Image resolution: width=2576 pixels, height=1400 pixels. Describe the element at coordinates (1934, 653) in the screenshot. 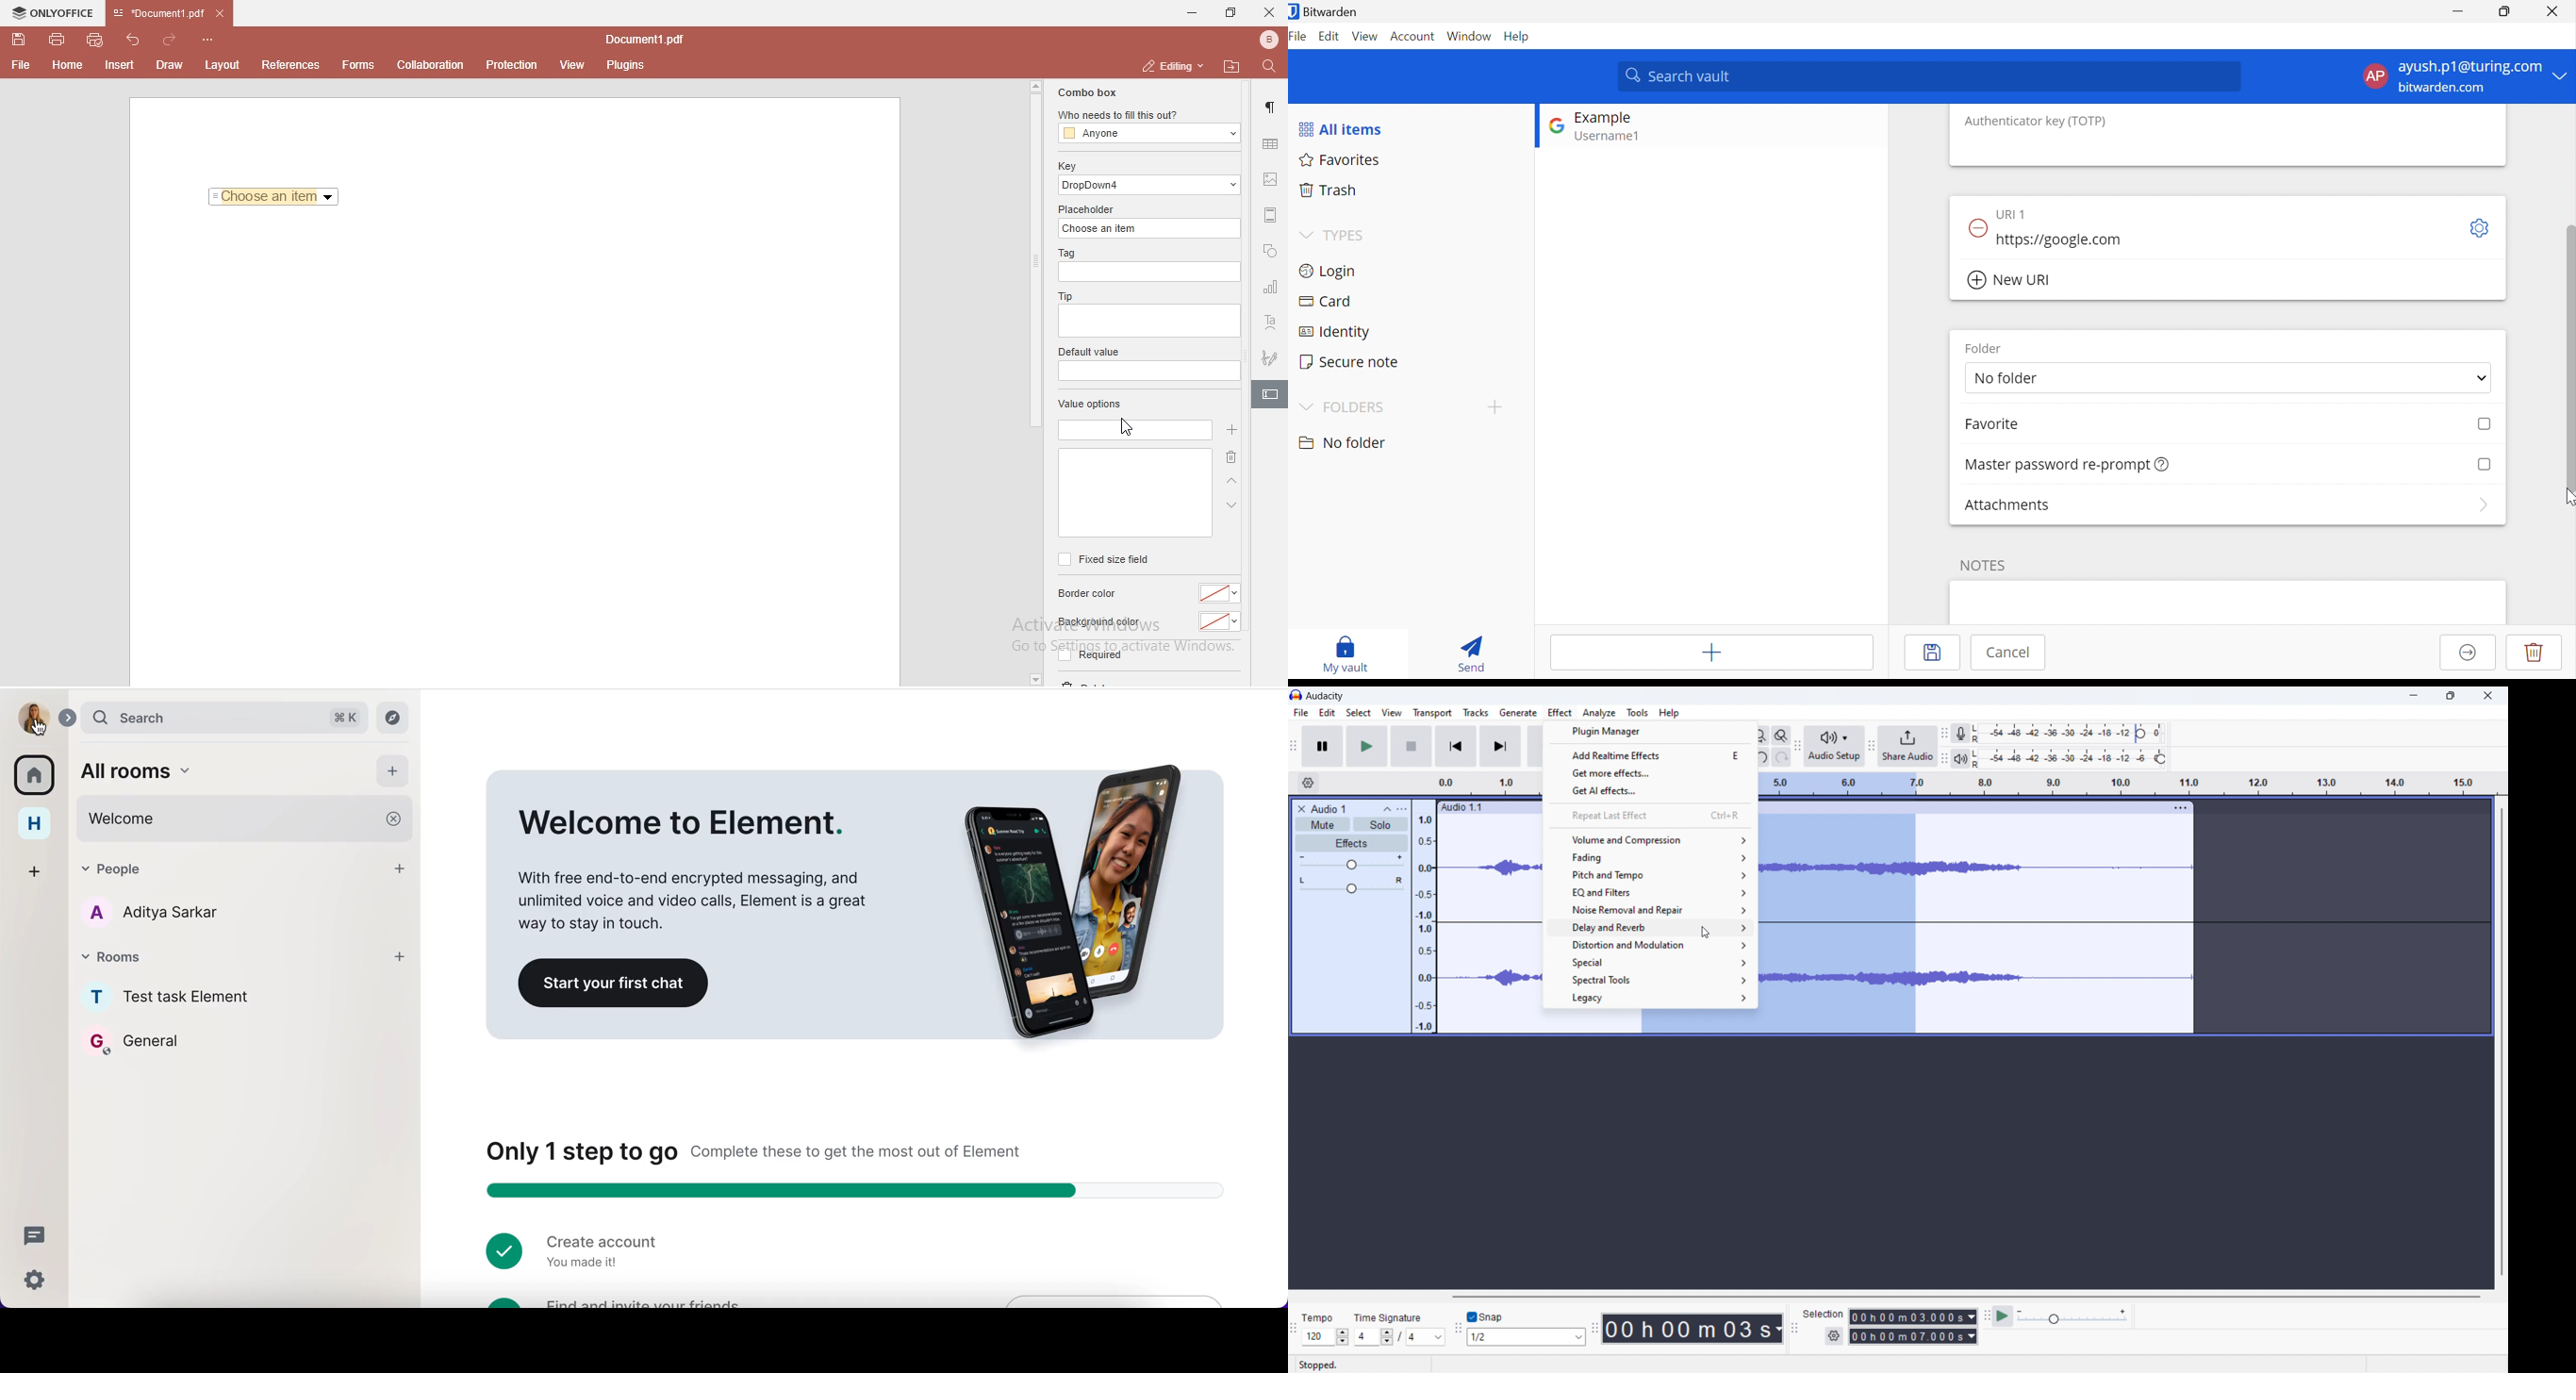

I see `Save` at that location.